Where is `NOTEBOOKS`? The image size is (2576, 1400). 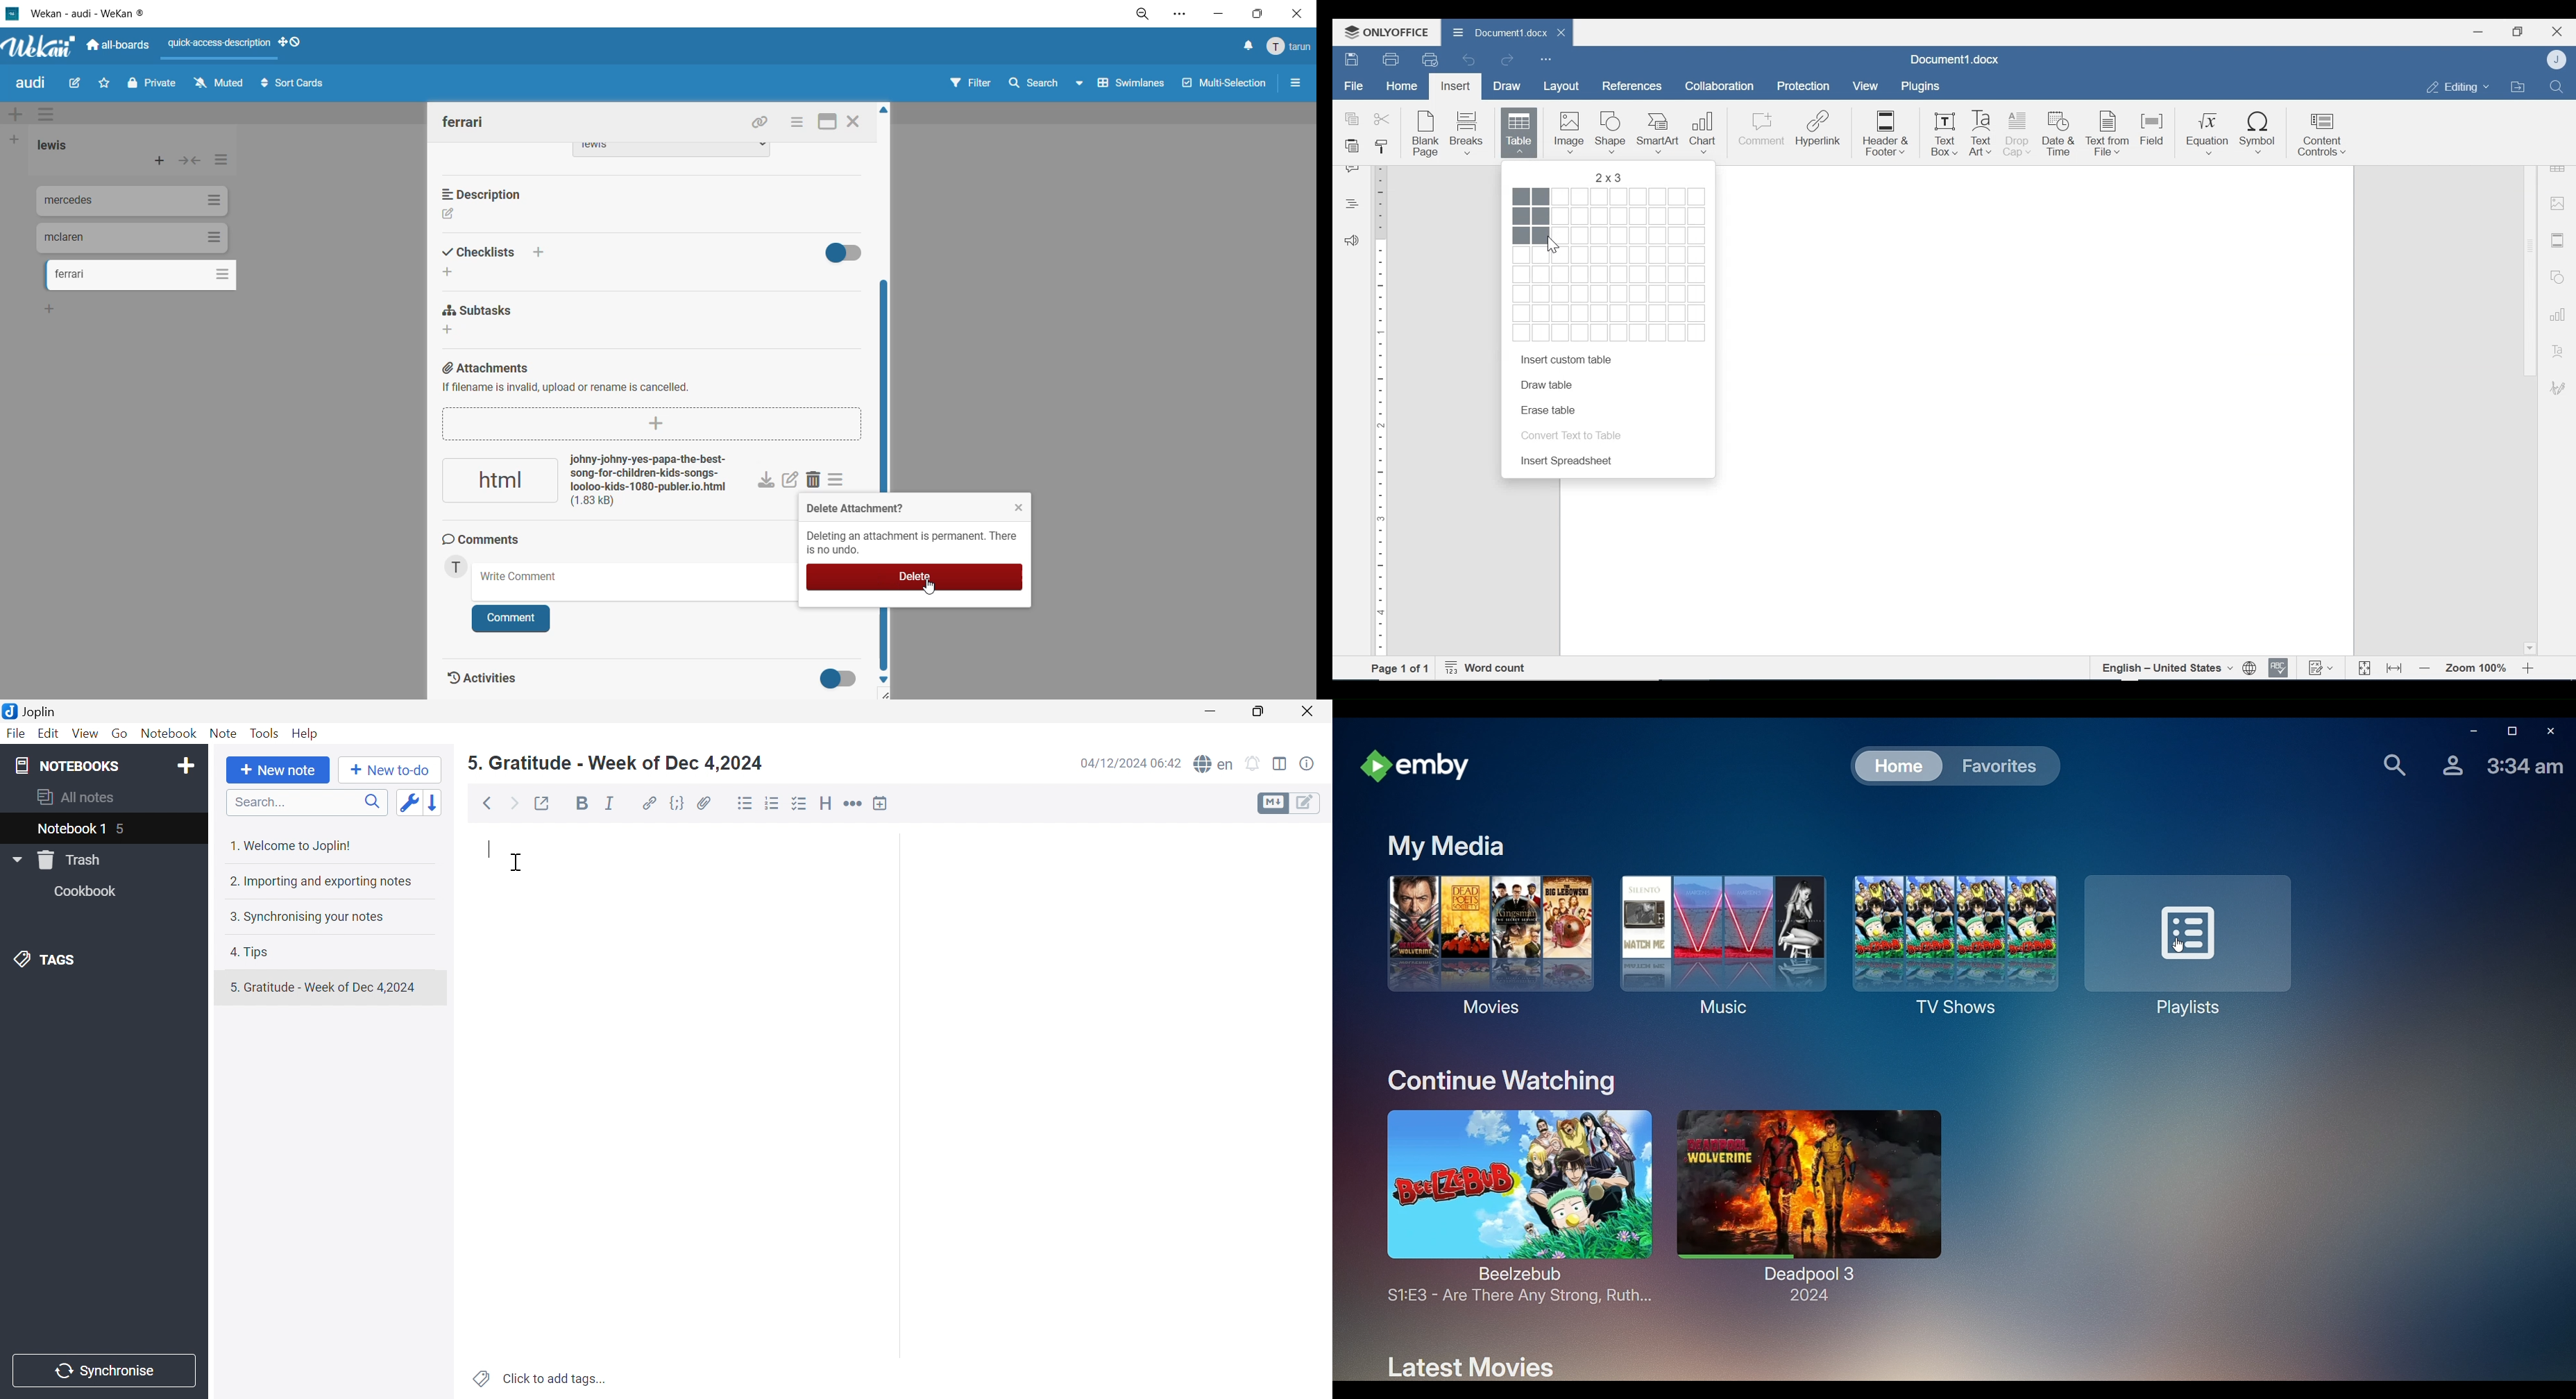 NOTEBOOKS is located at coordinates (65, 765).